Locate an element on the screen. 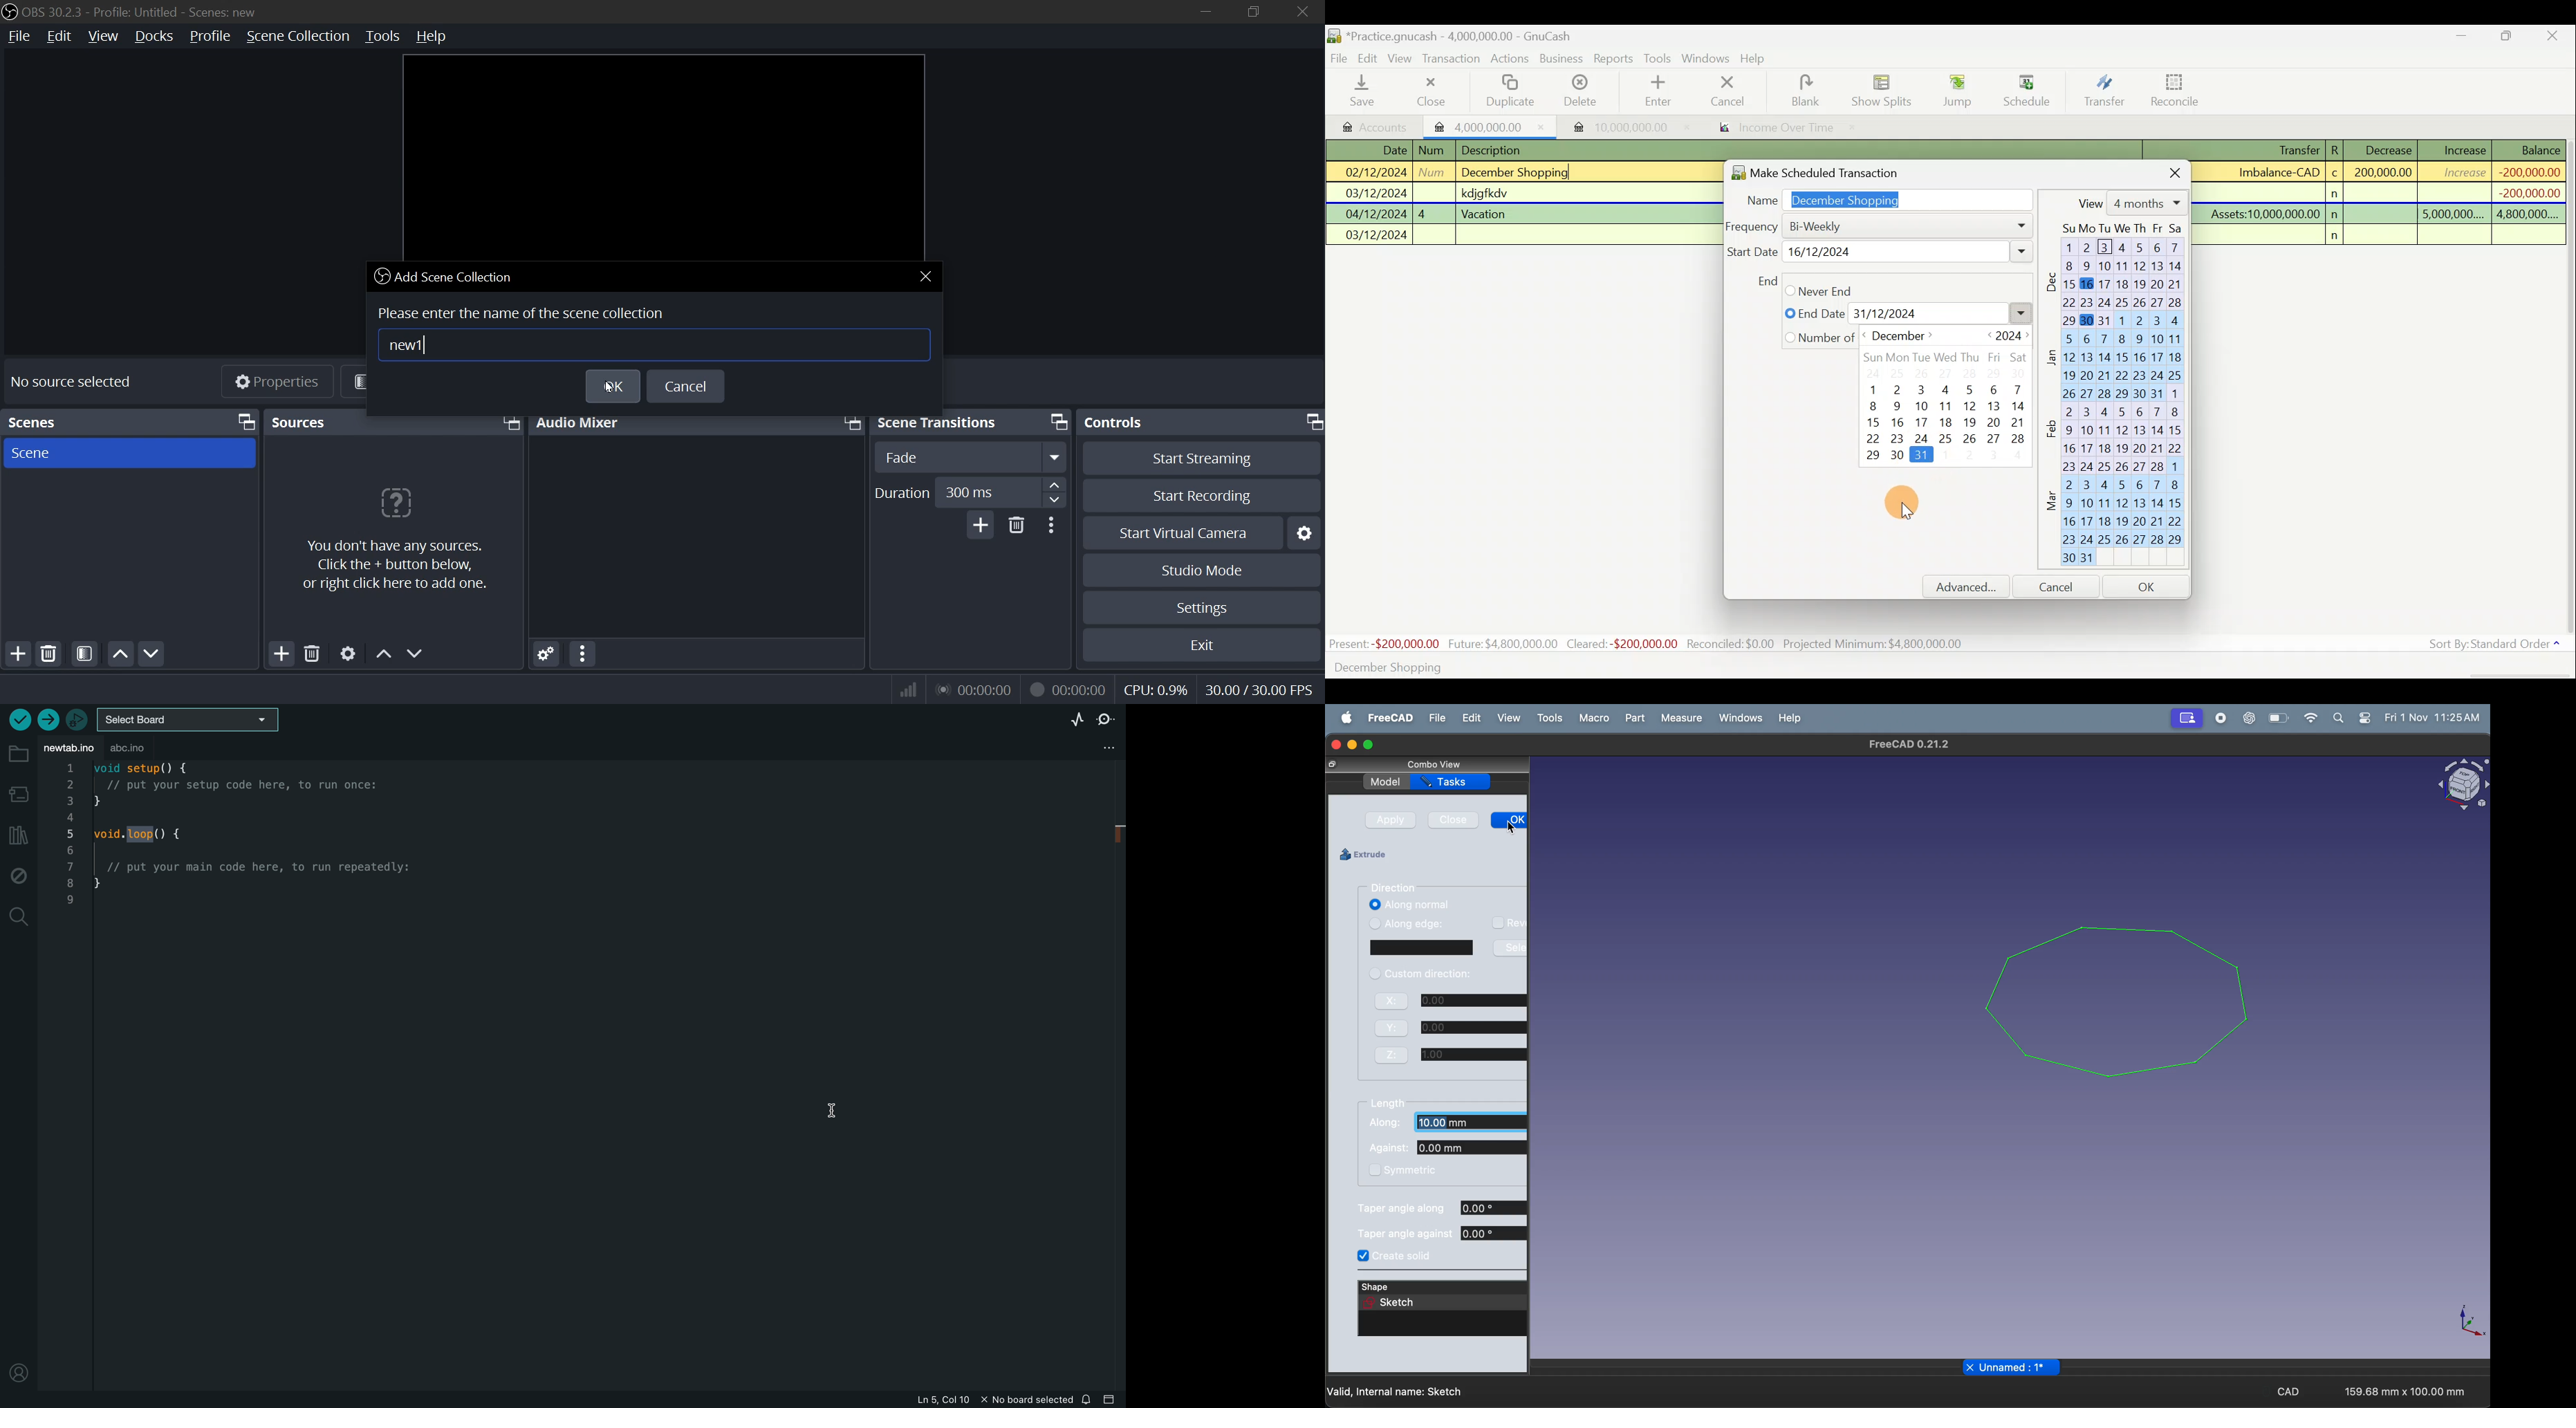  exit is located at coordinates (1201, 645).